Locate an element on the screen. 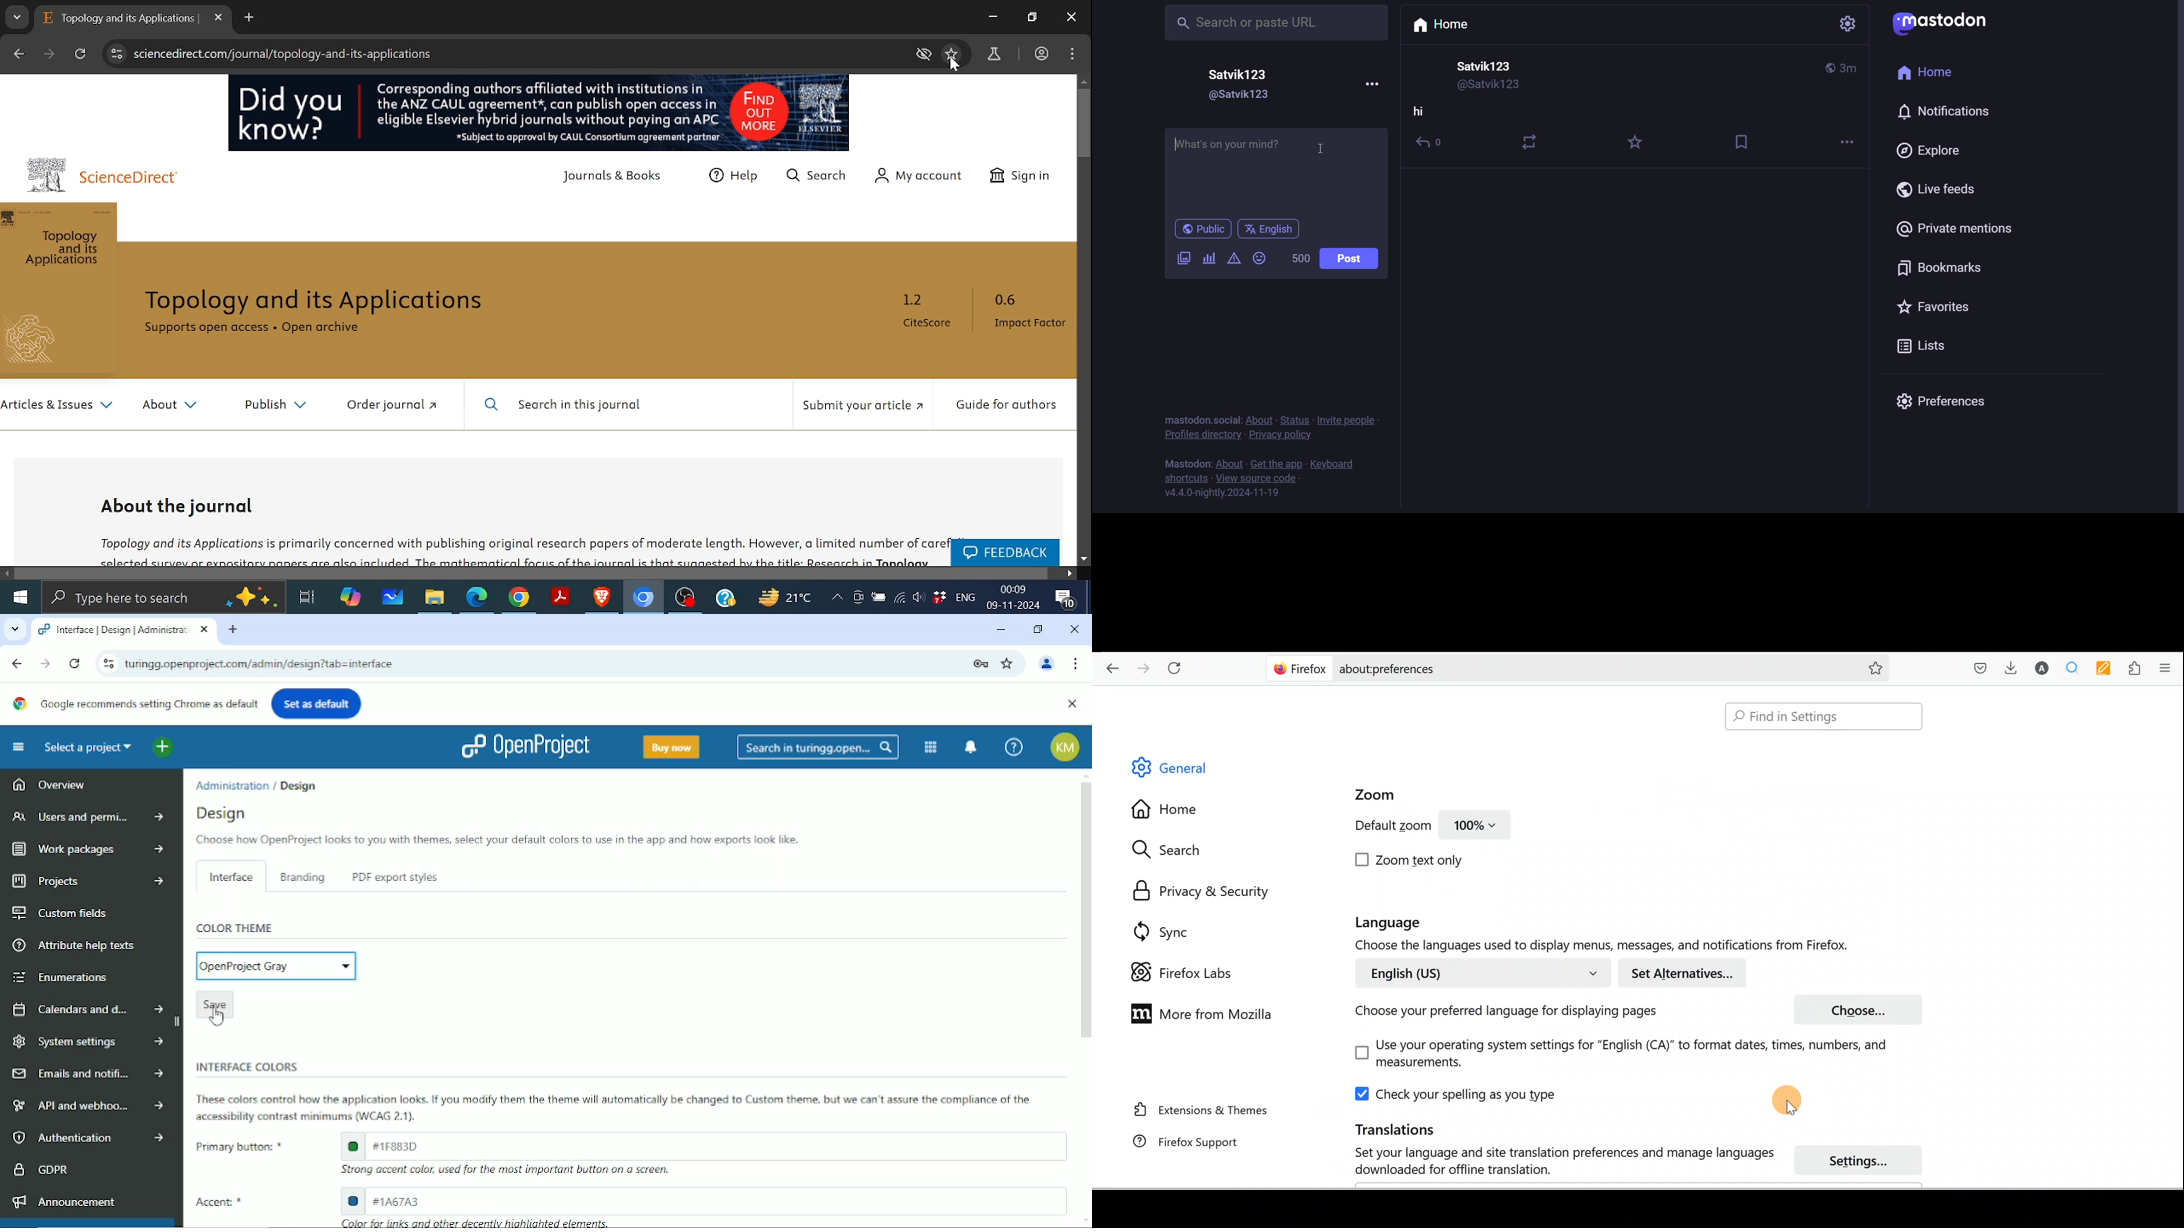  image/video is located at coordinates (1184, 258).